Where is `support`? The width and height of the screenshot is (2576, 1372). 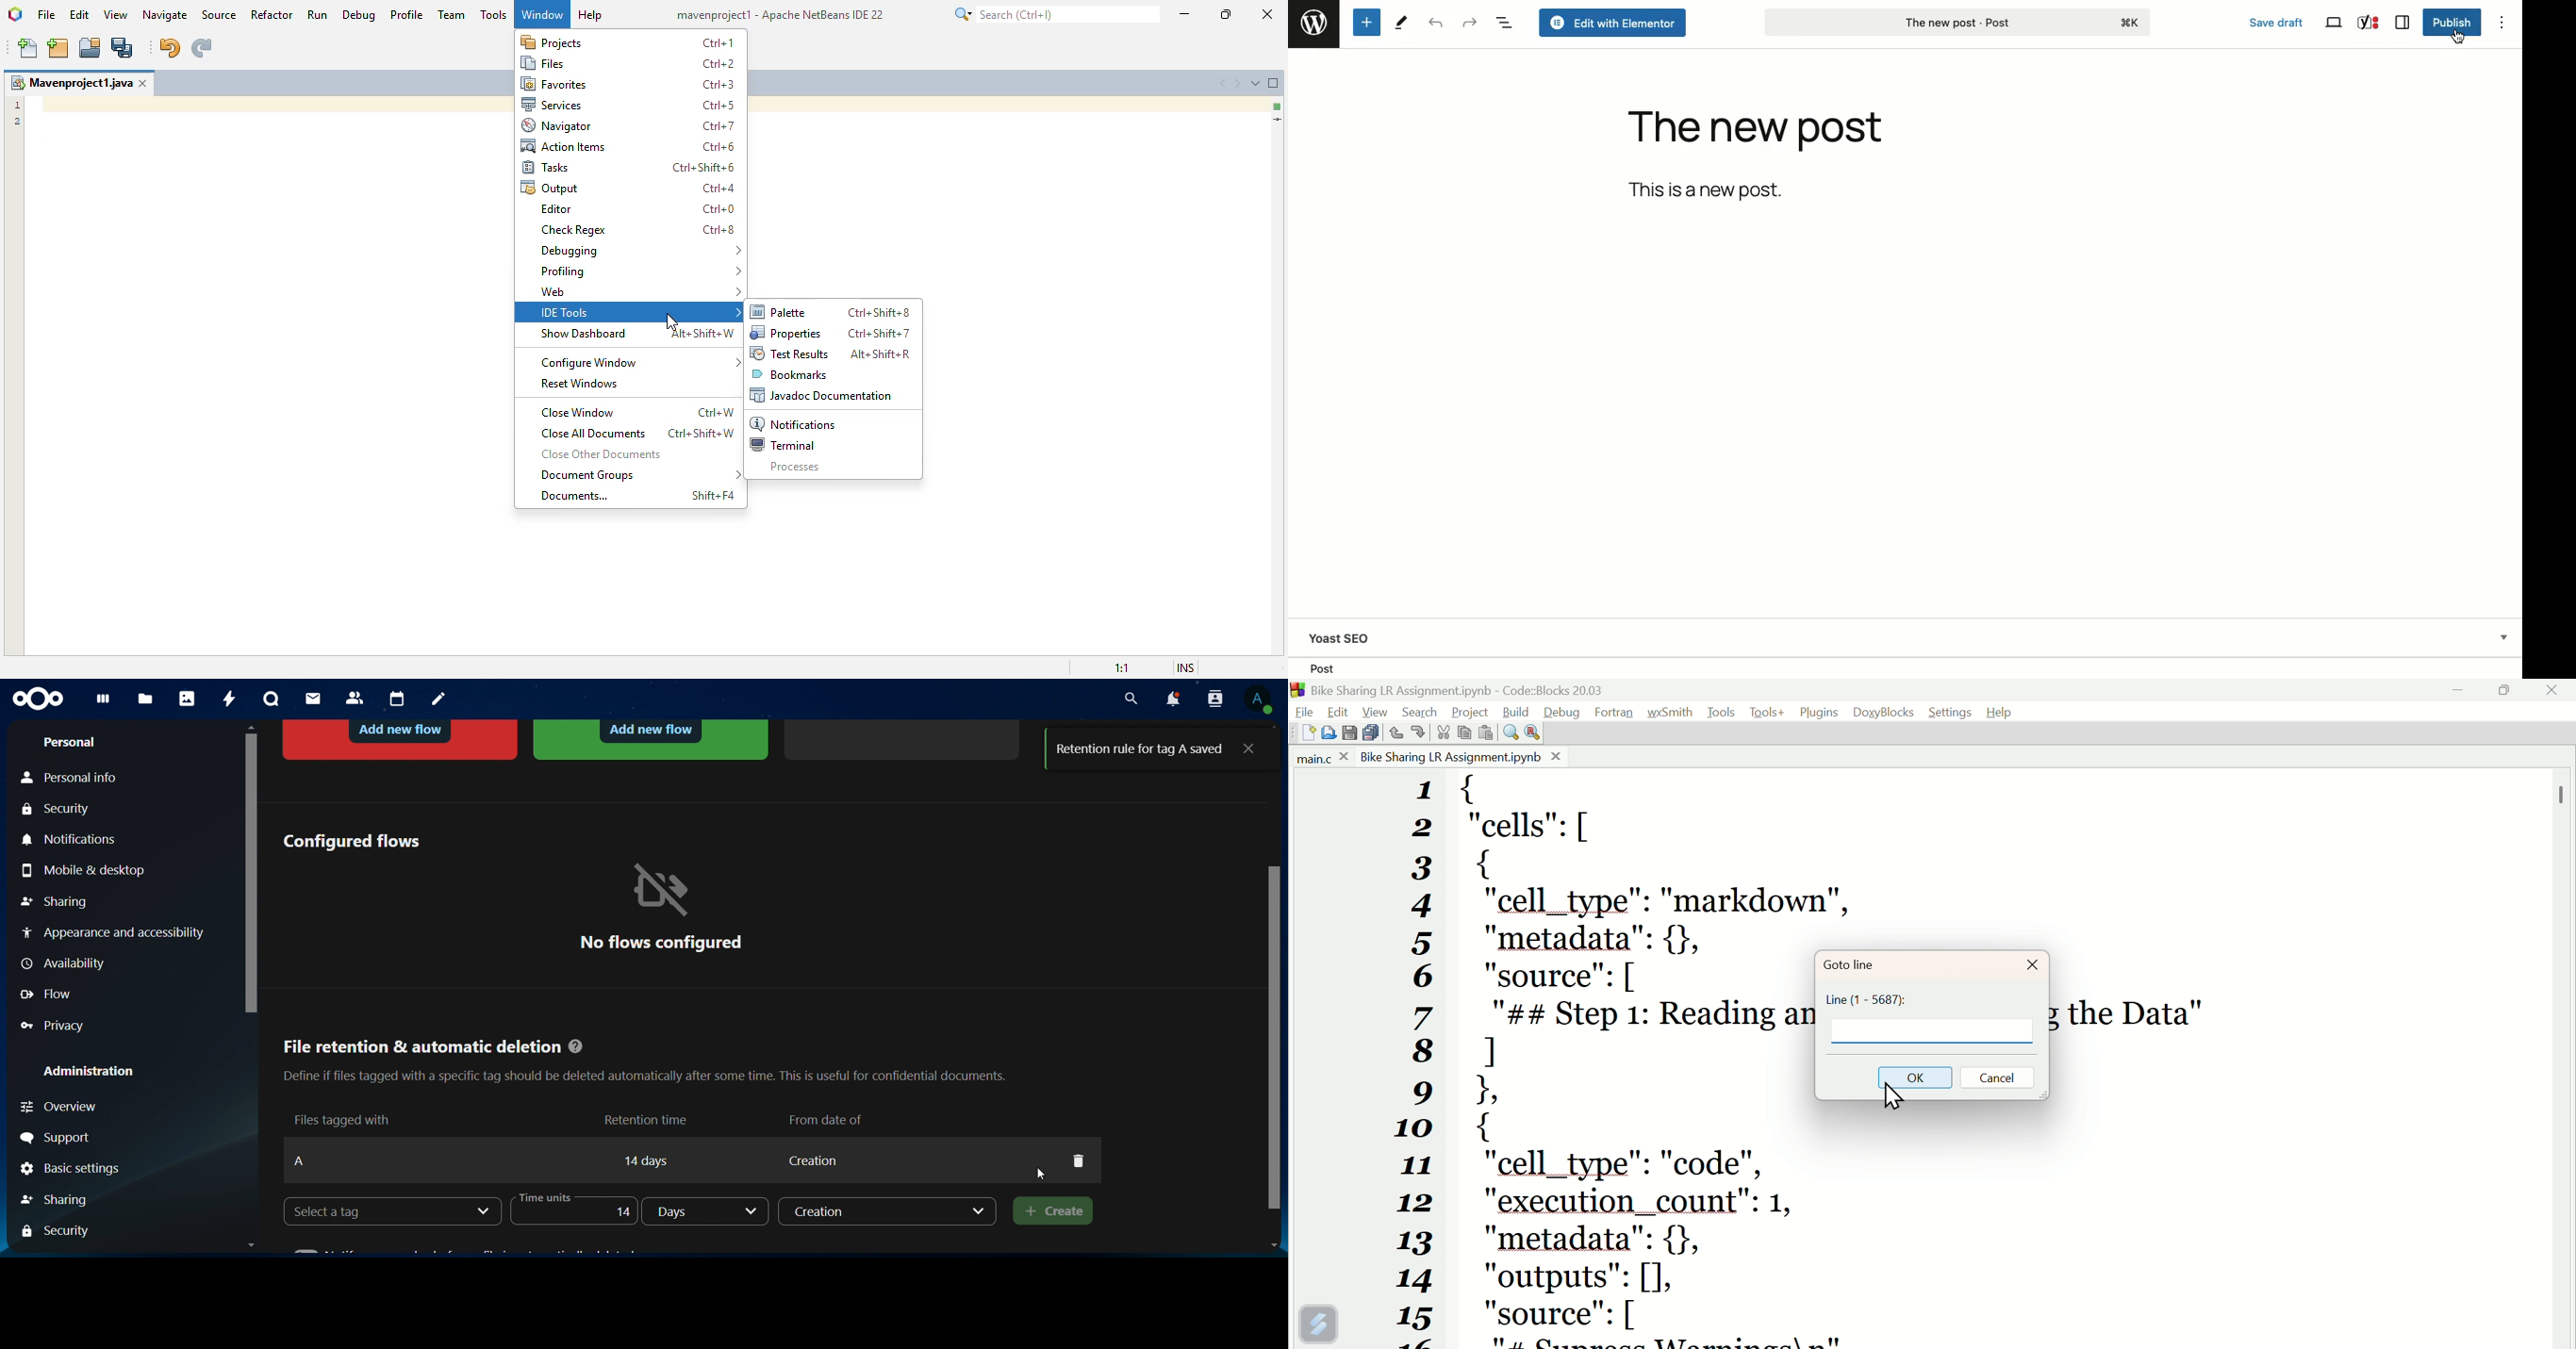 support is located at coordinates (59, 1139).